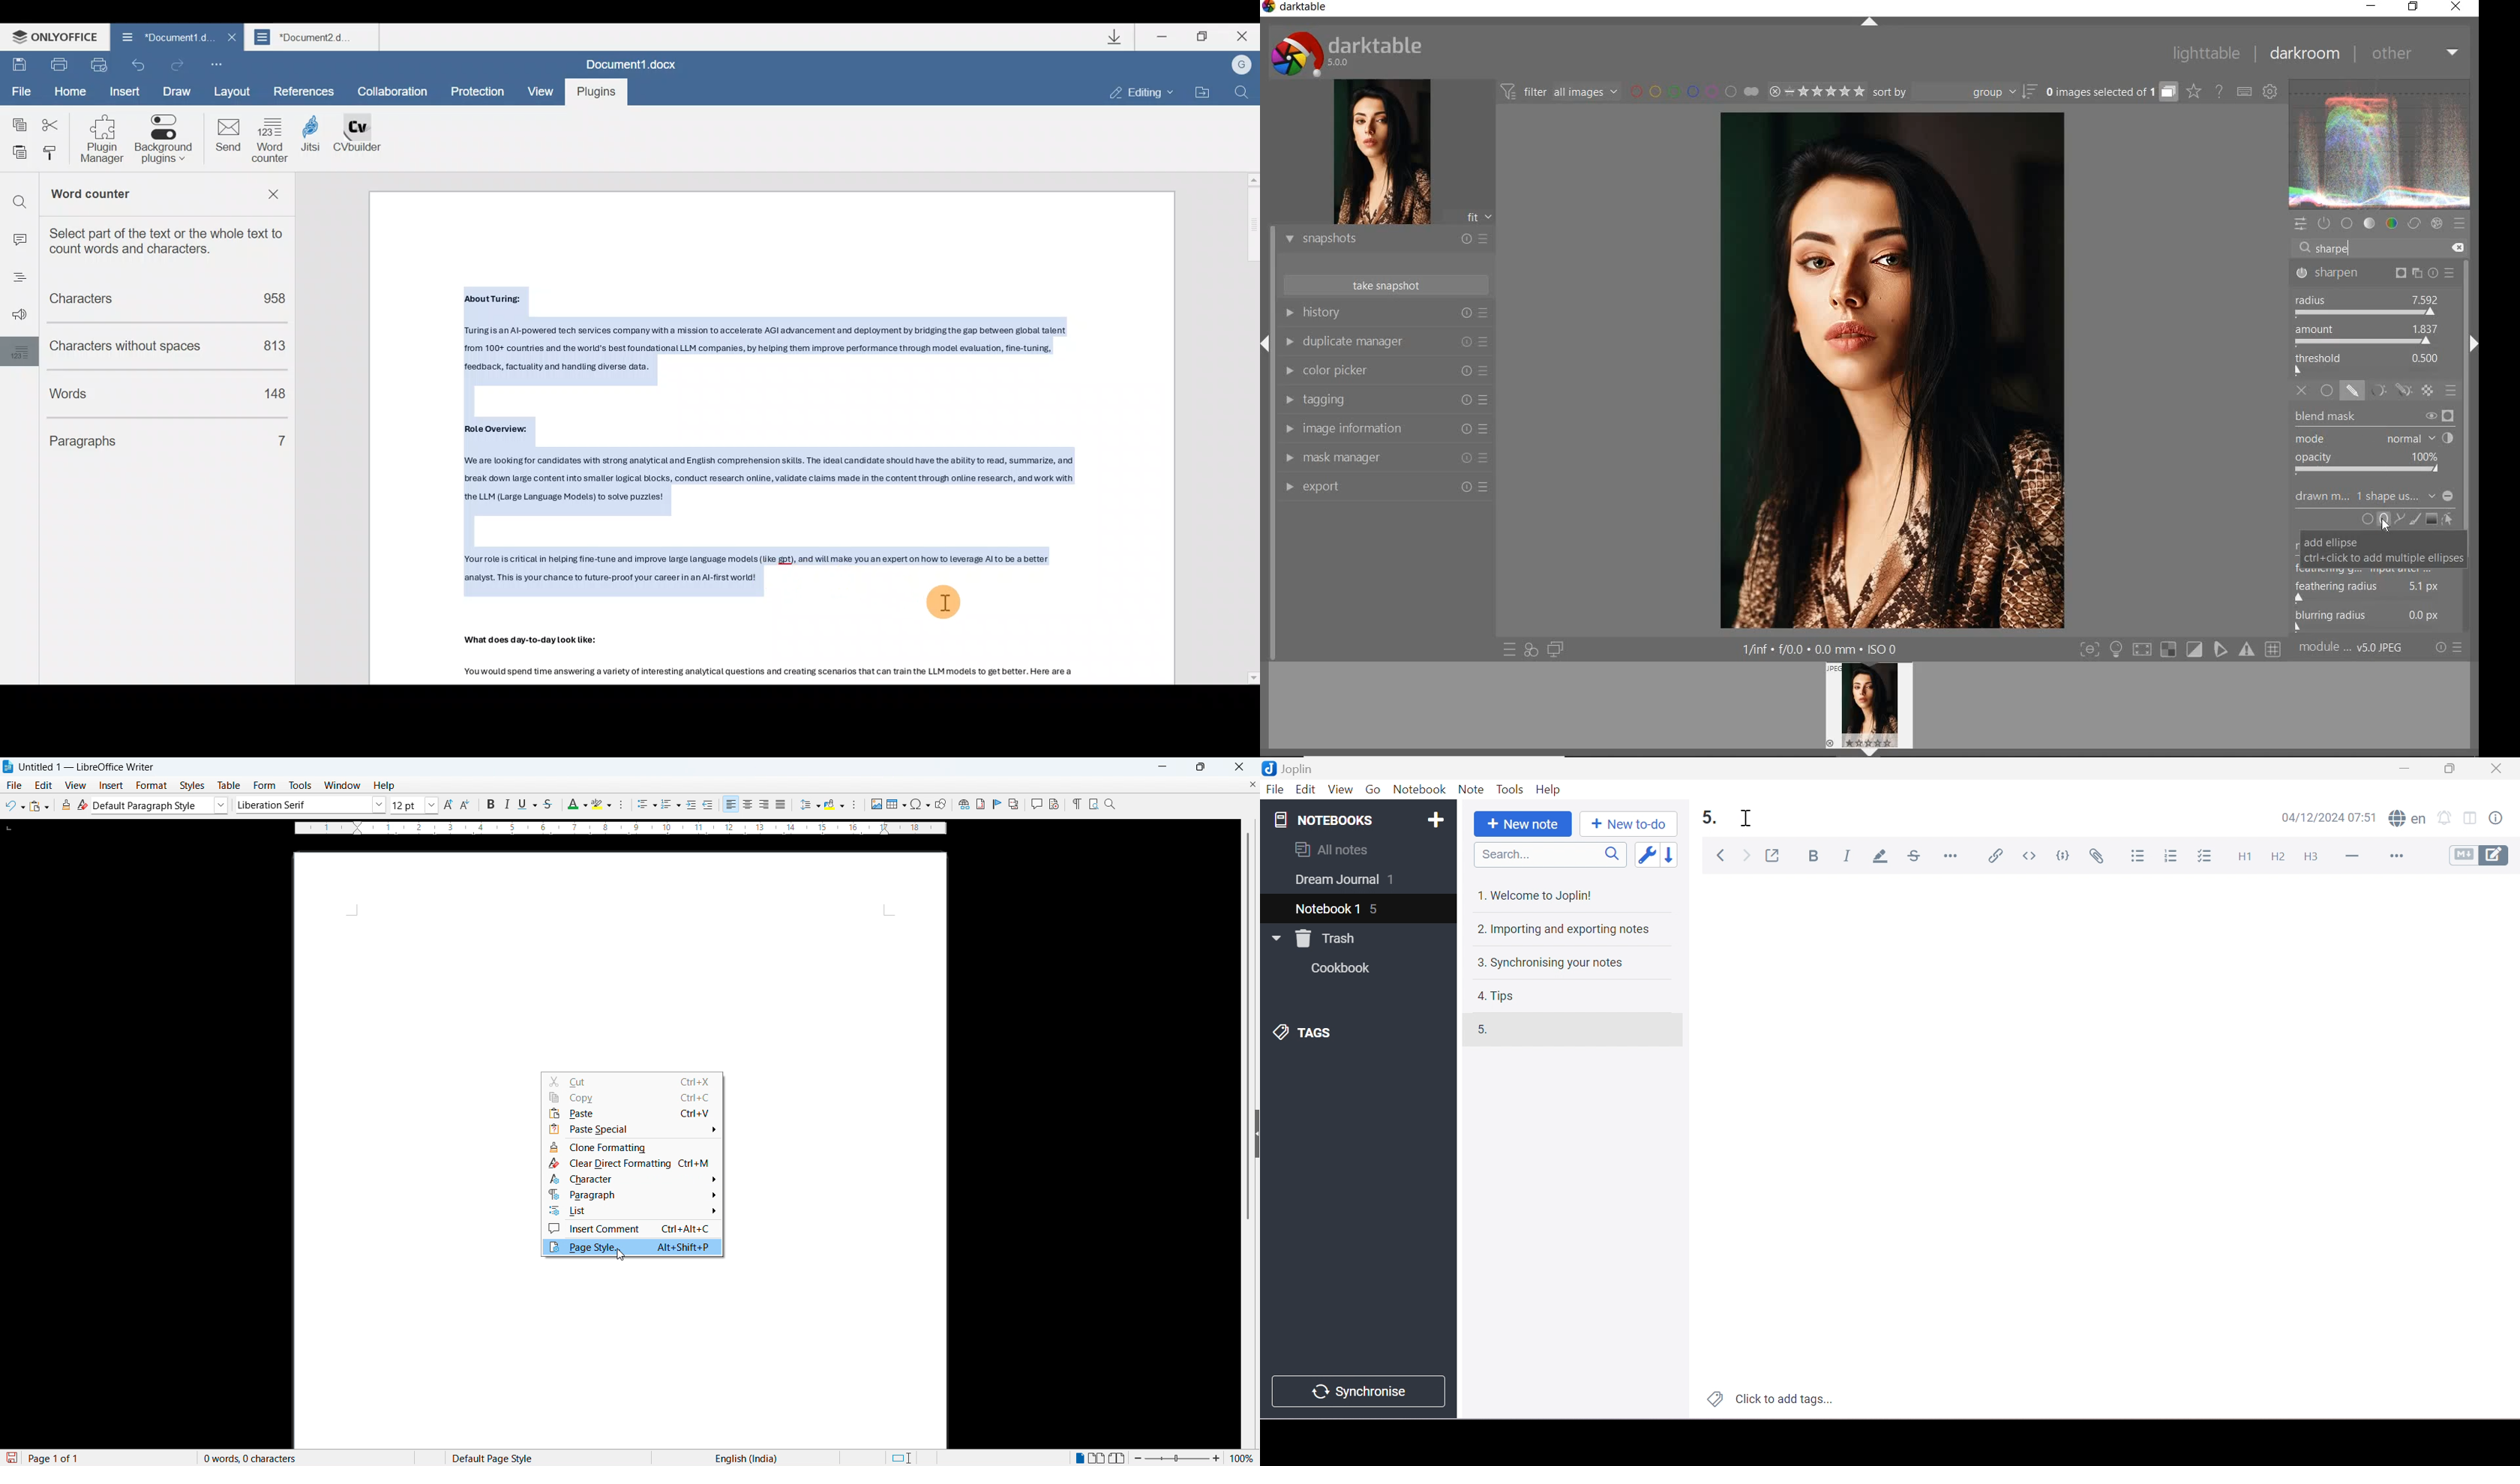  I want to click on Home, so click(70, 91).